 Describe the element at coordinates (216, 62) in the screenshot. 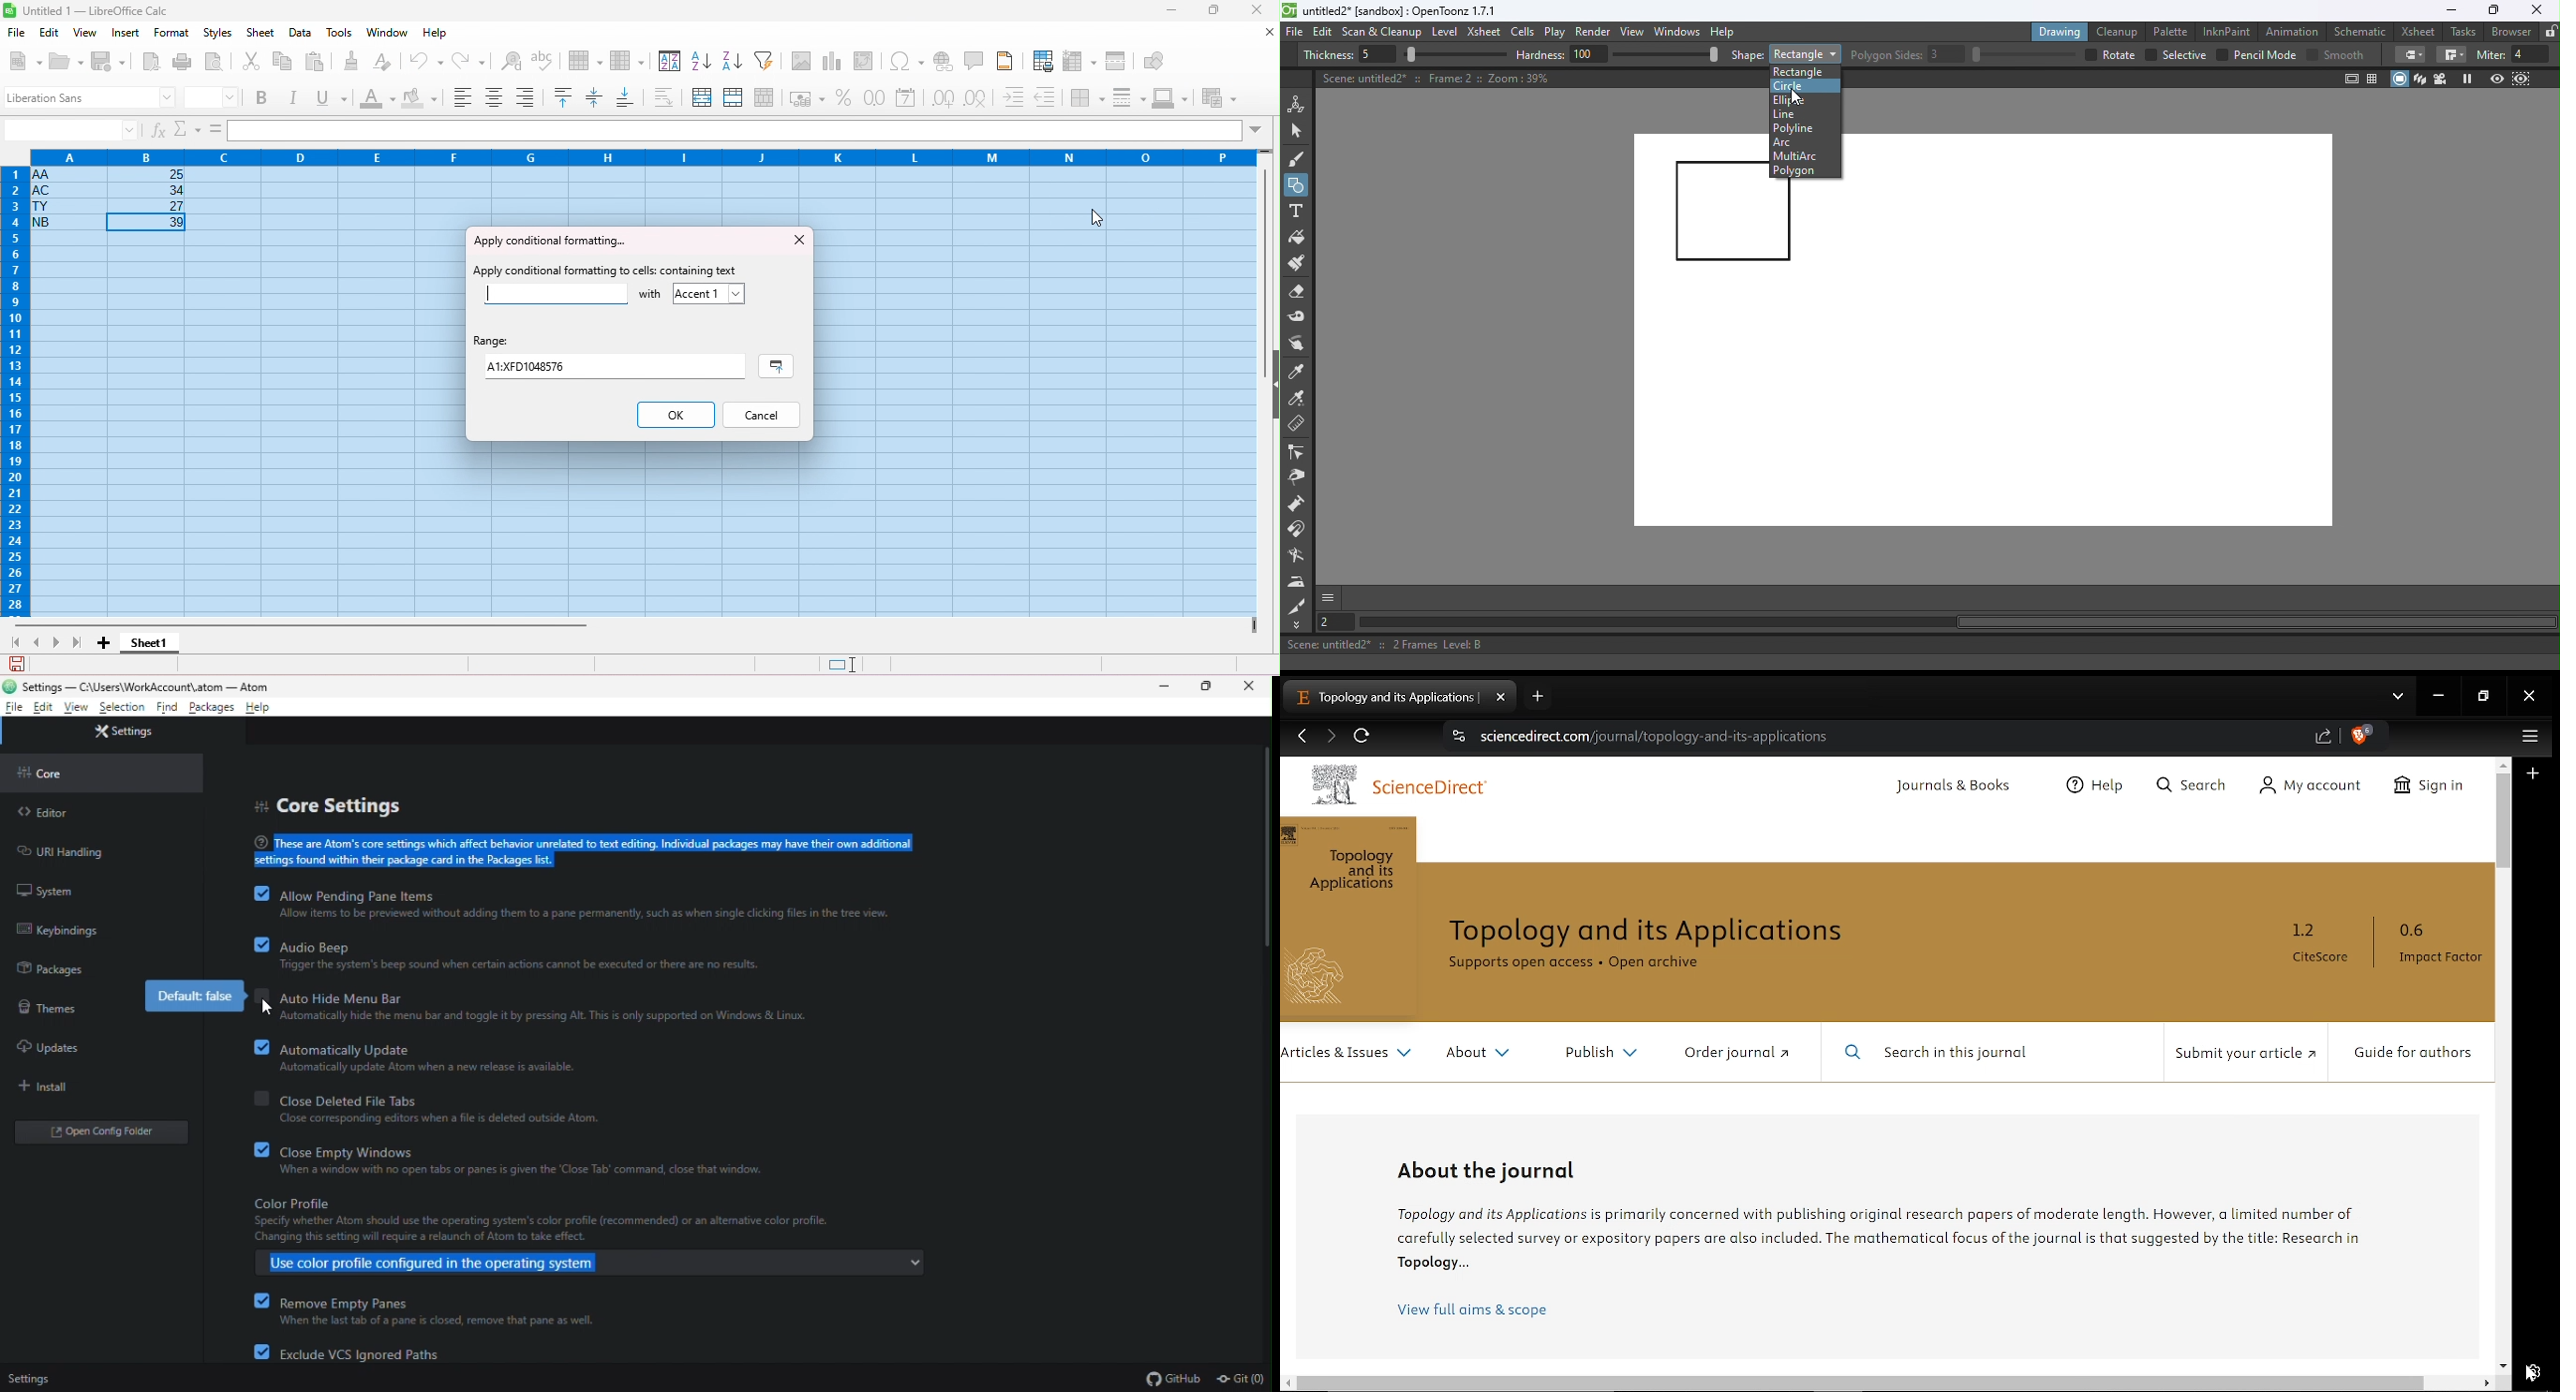

I see `print preview` at that location.